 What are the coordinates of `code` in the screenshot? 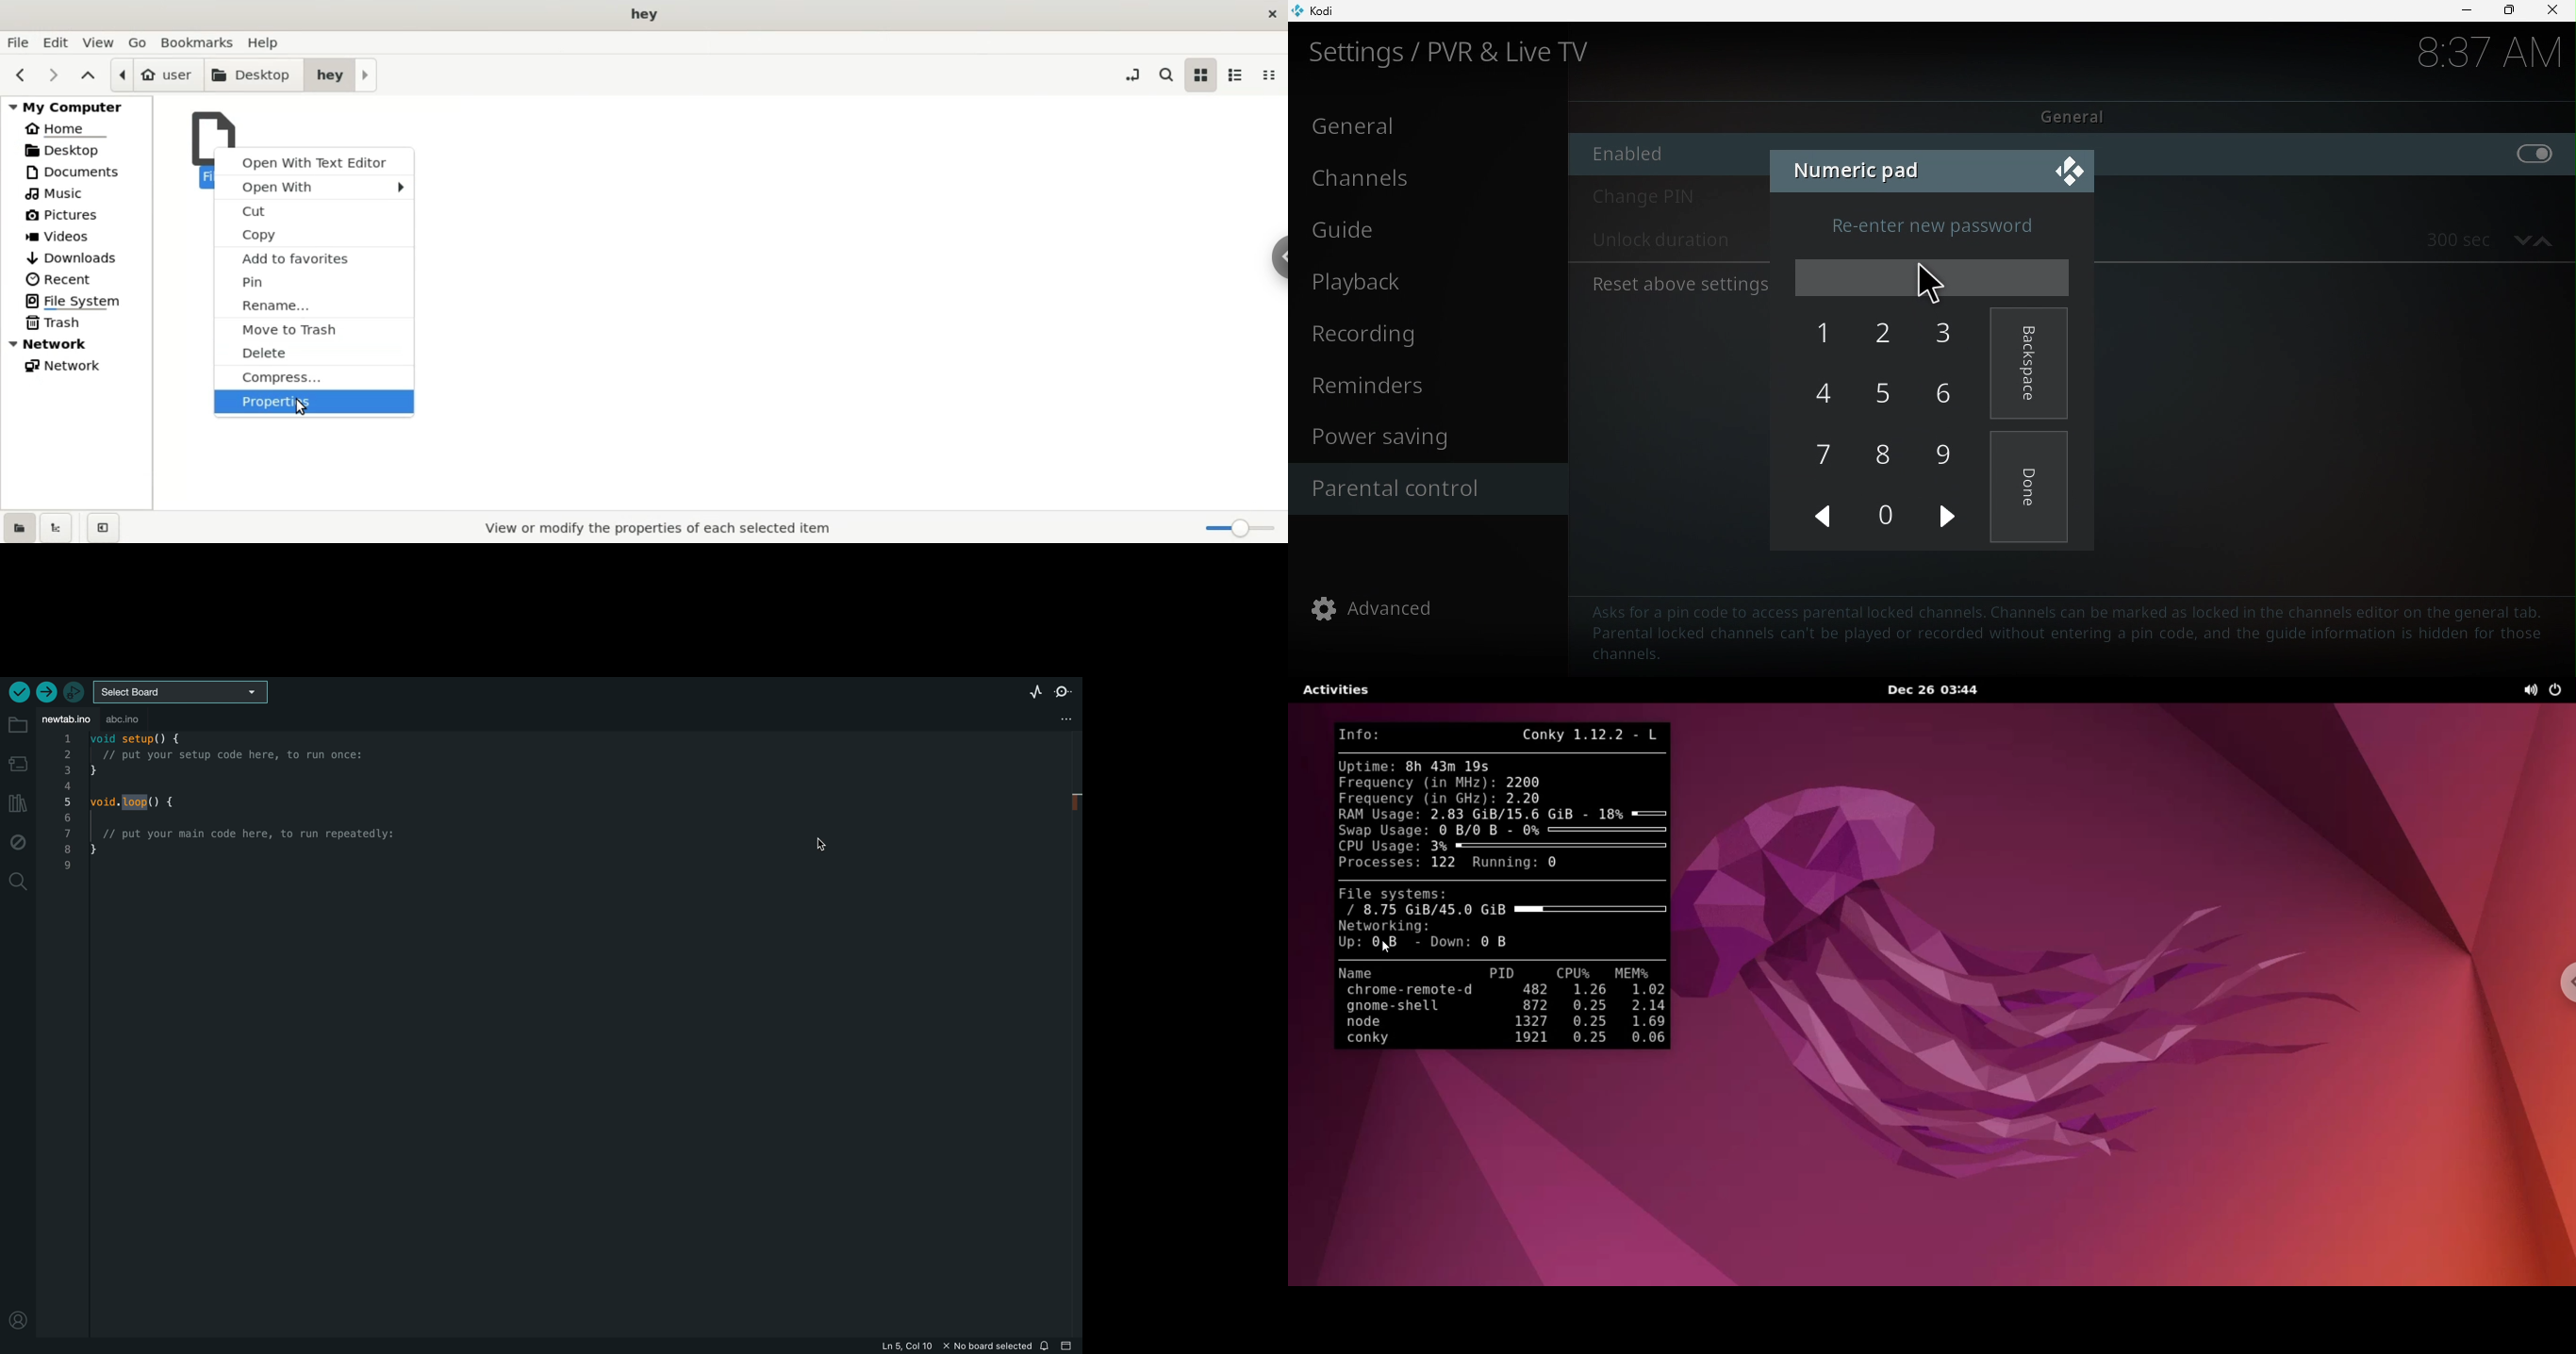 It's located at (228, 815).